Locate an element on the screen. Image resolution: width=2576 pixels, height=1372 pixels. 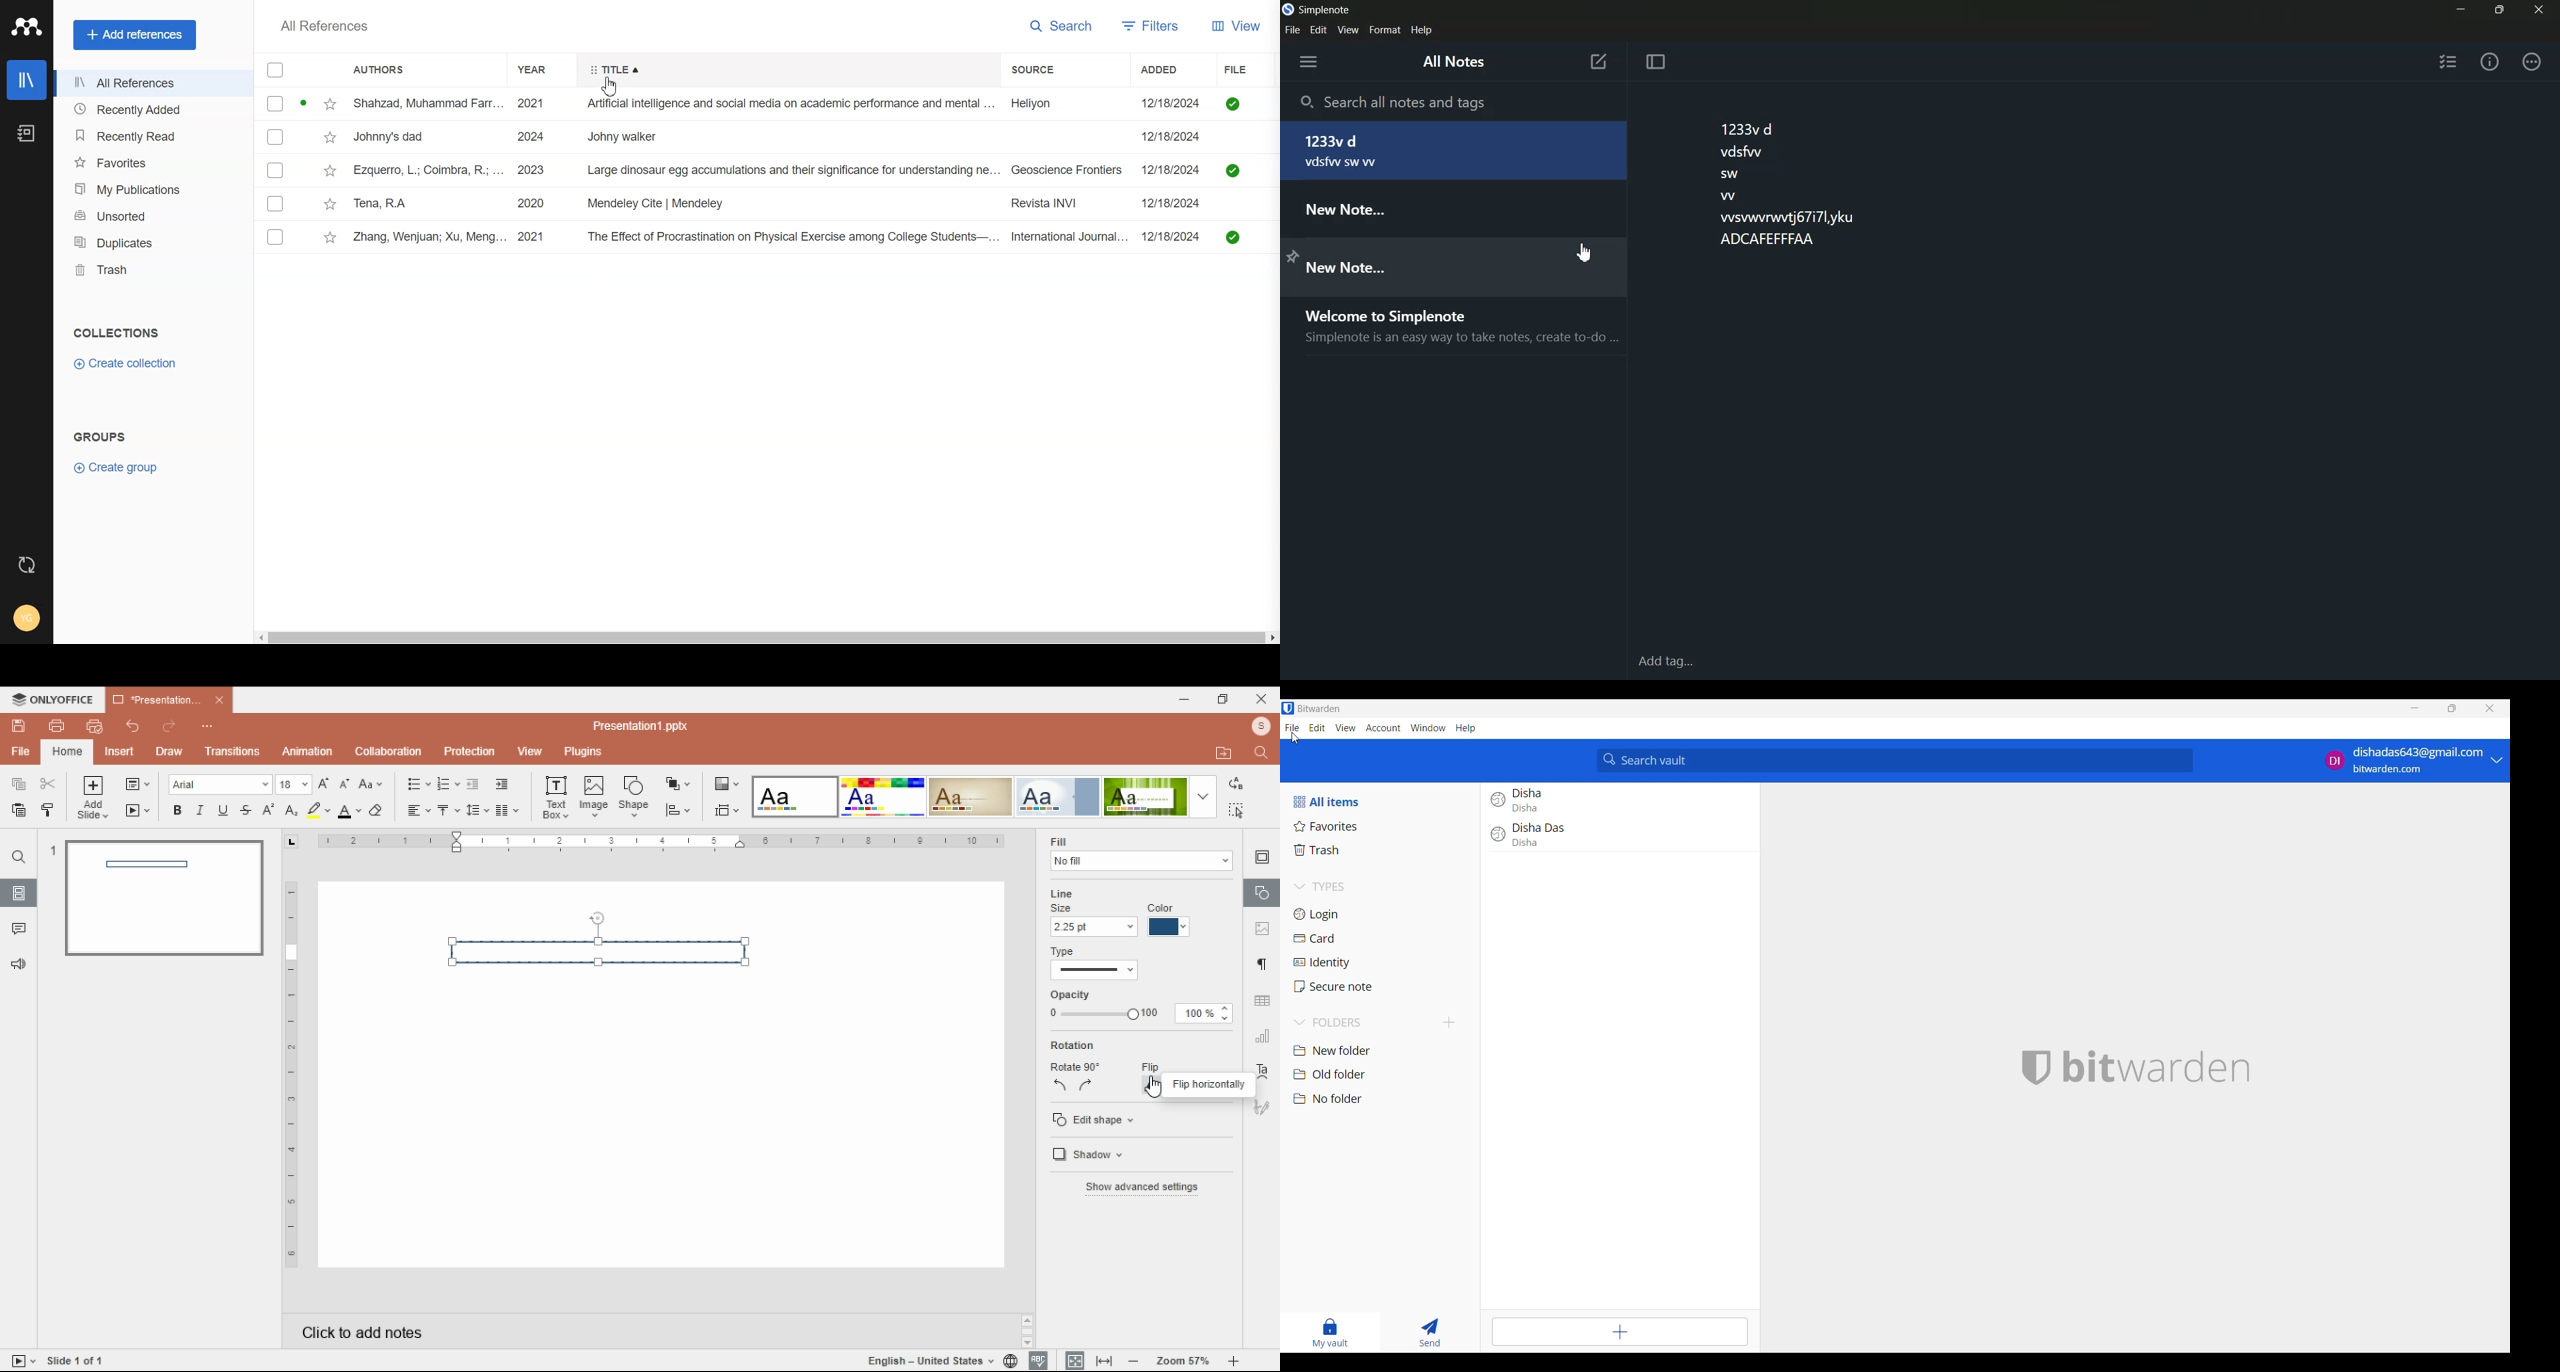
1233vd

vdsfwwy

sw

w
vsvwvrwvtj67i7lyku
ADCAFEFFFAA is located at coordinates (1787, 182).